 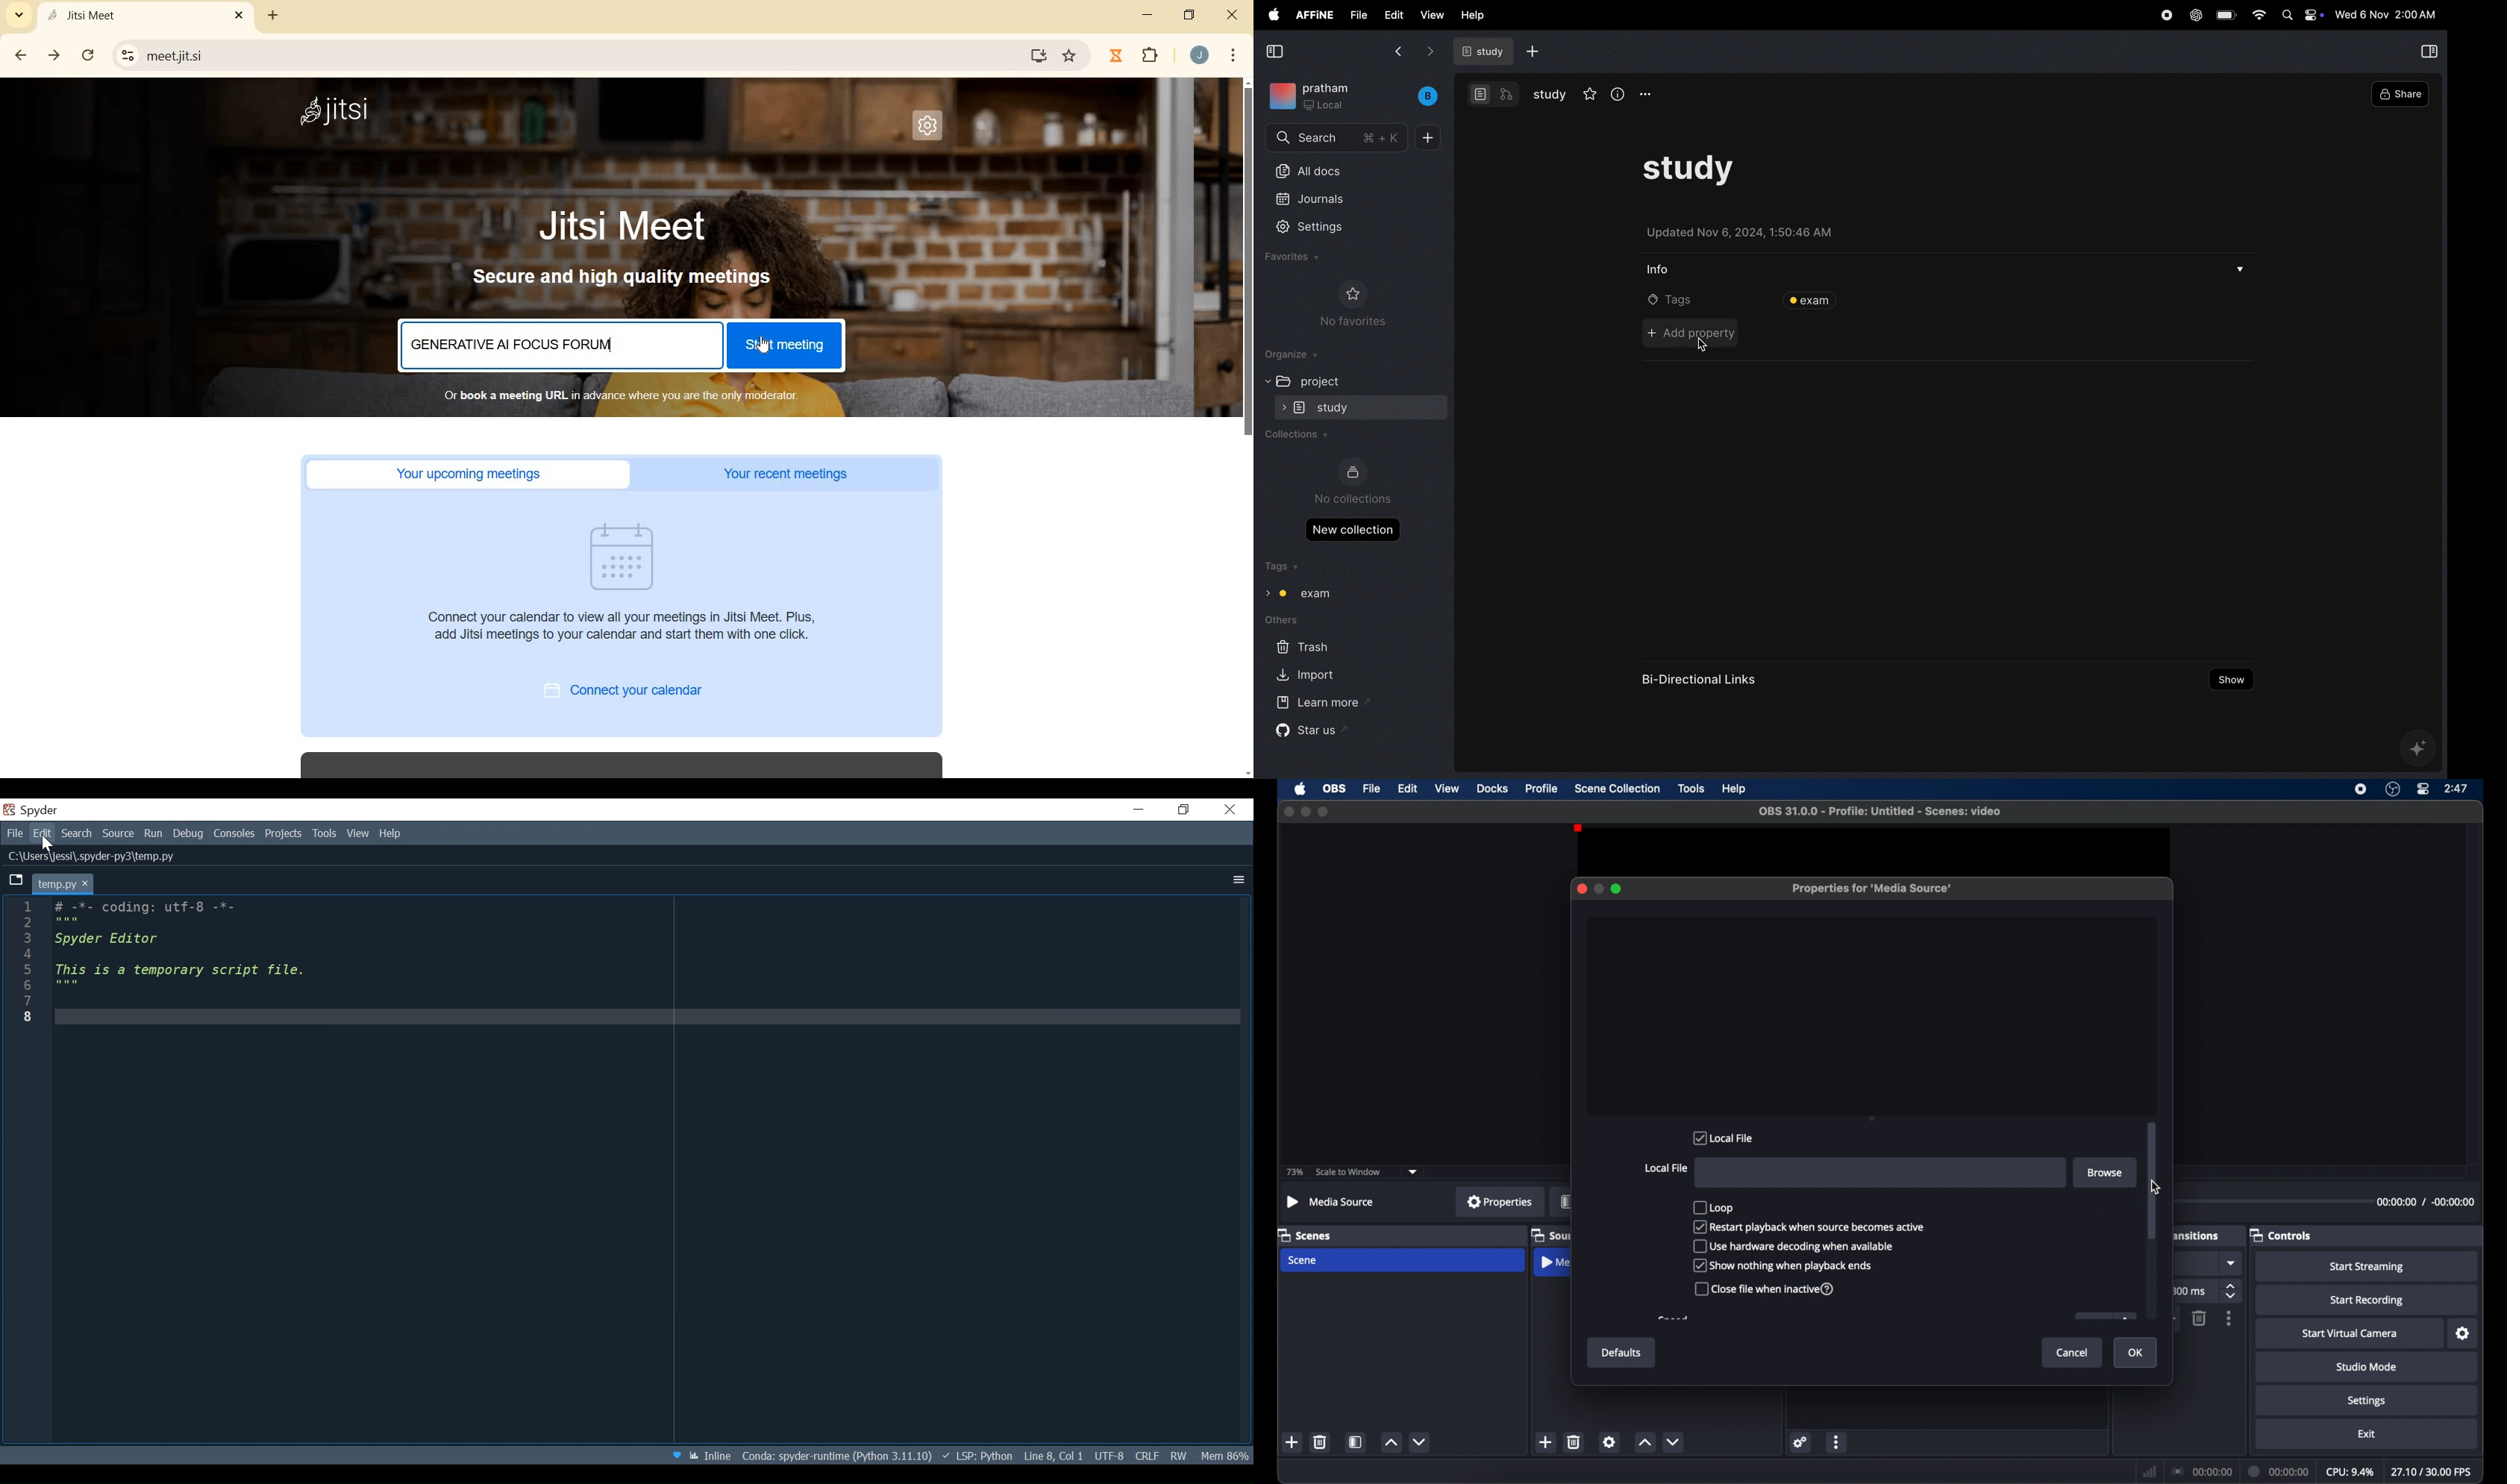 What do you see at coordinates (2073, 1353) in the screenshot?
I see `cancel` at bounding box center [2073, 1353].